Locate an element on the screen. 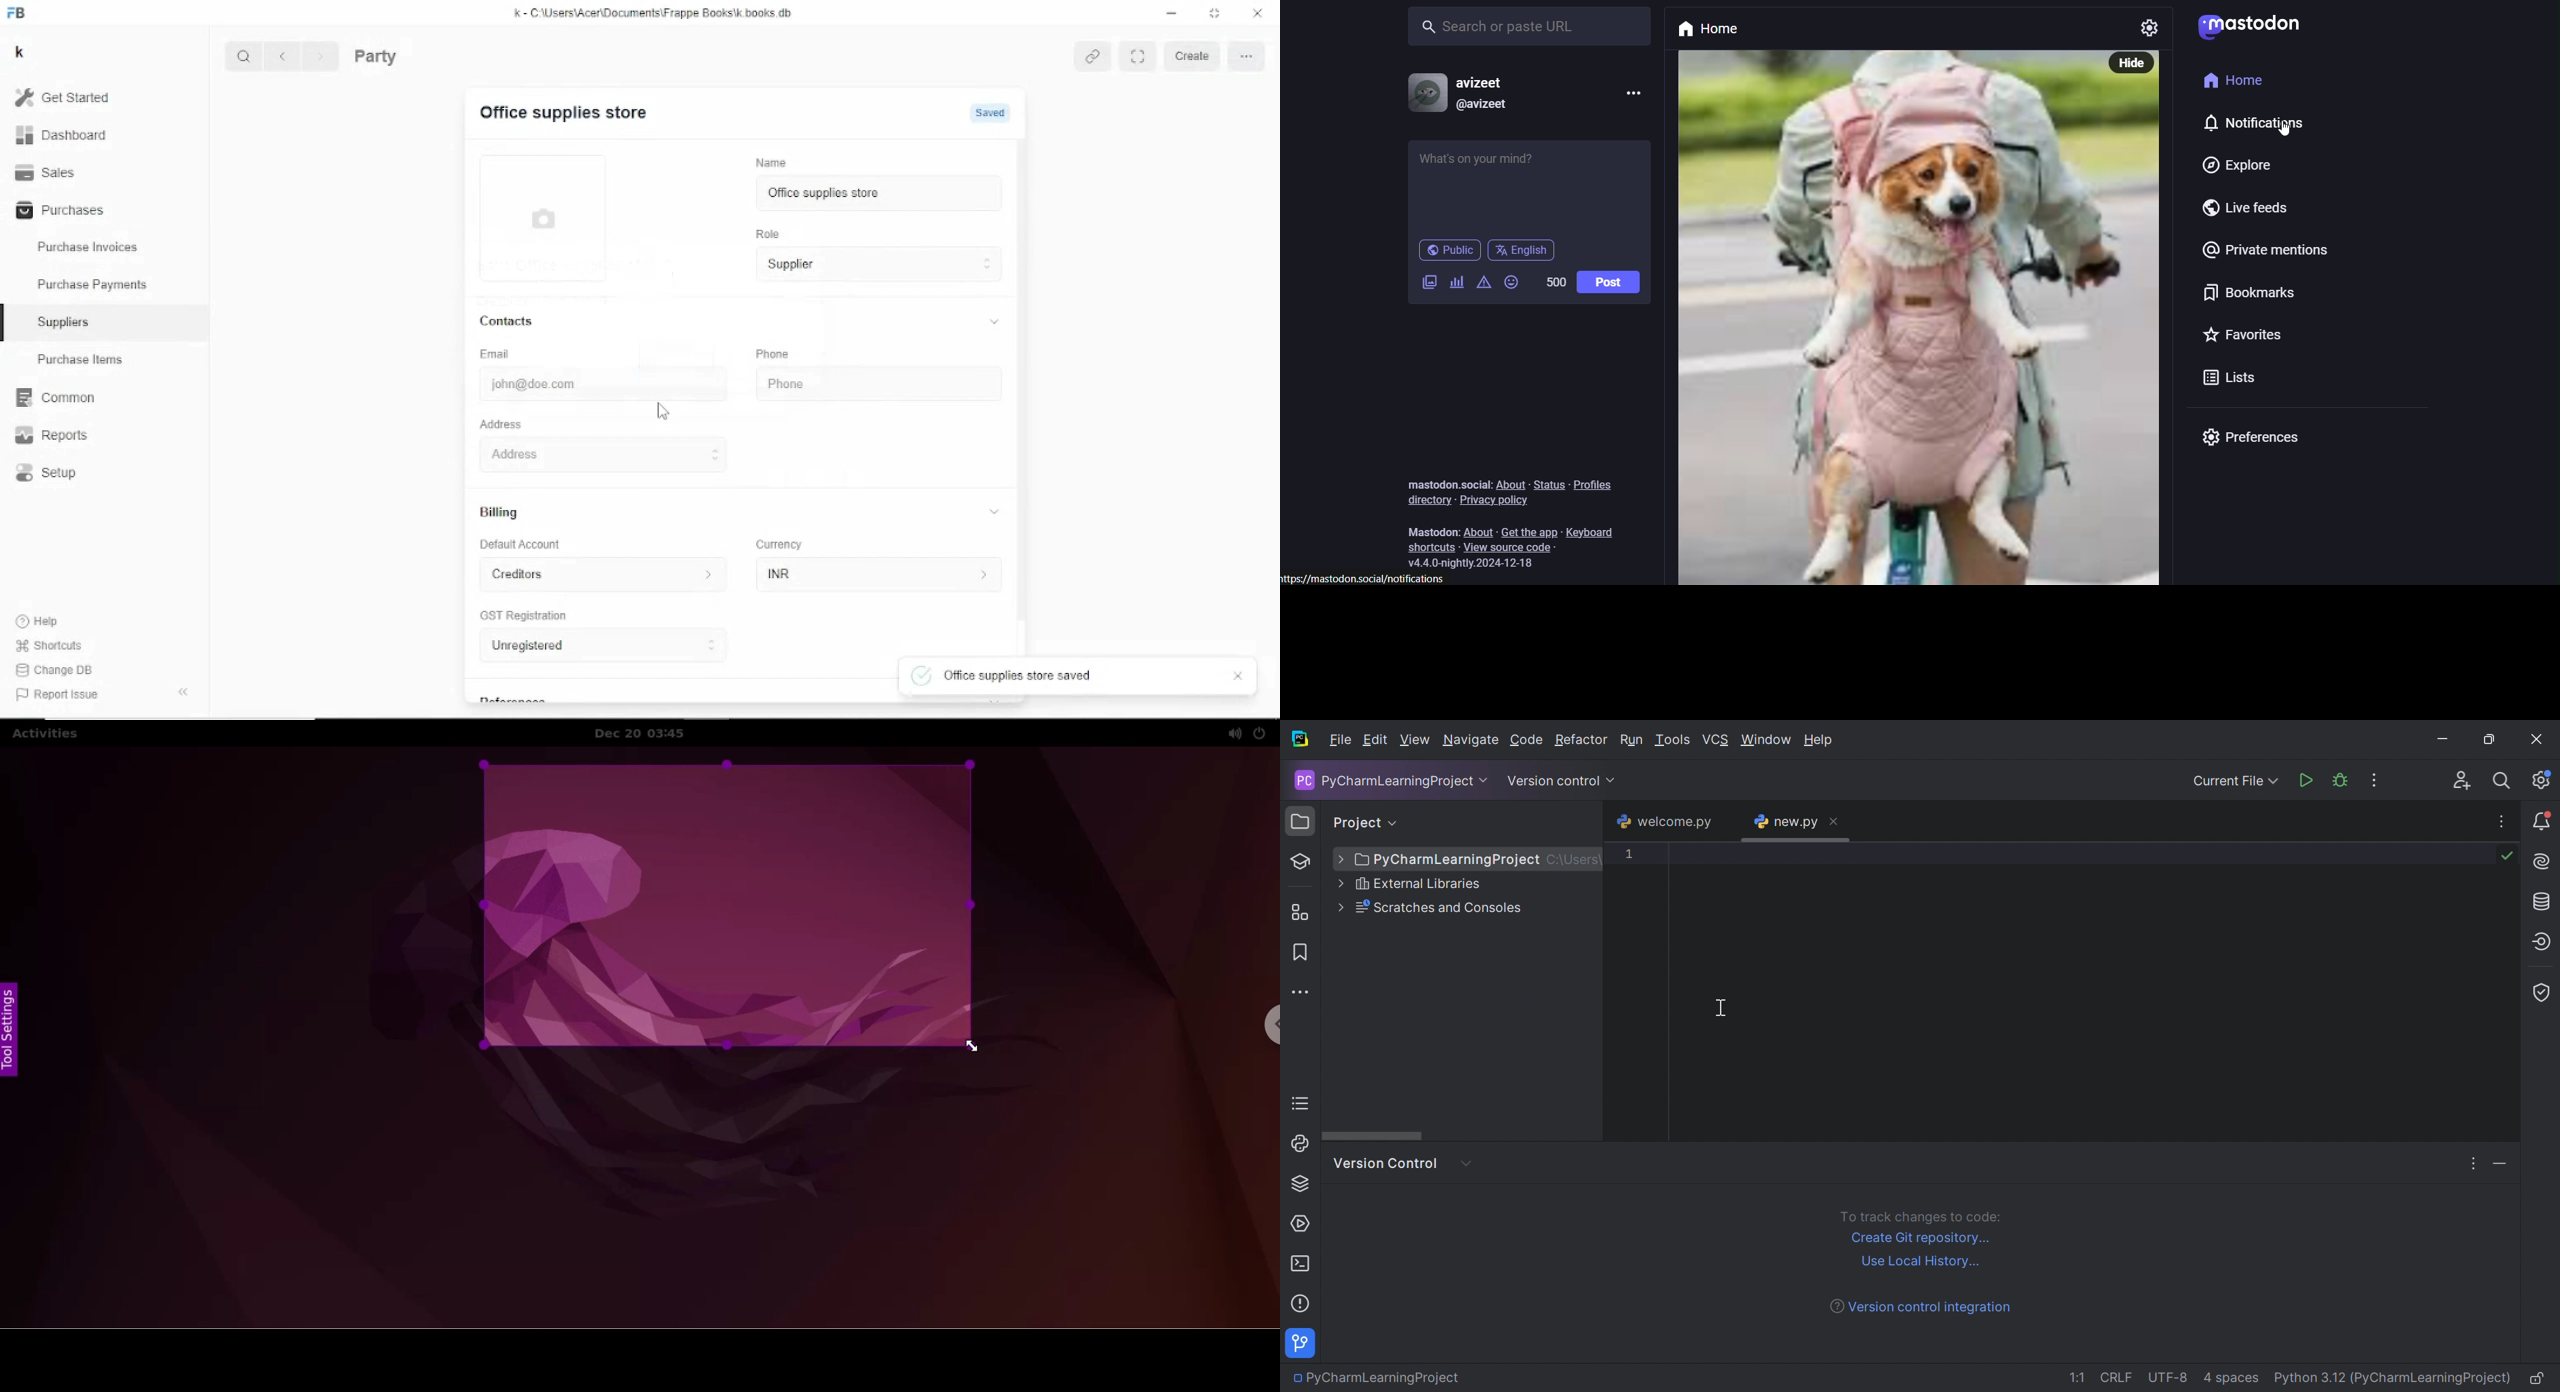  Forward is located at coordinates (322, 55).